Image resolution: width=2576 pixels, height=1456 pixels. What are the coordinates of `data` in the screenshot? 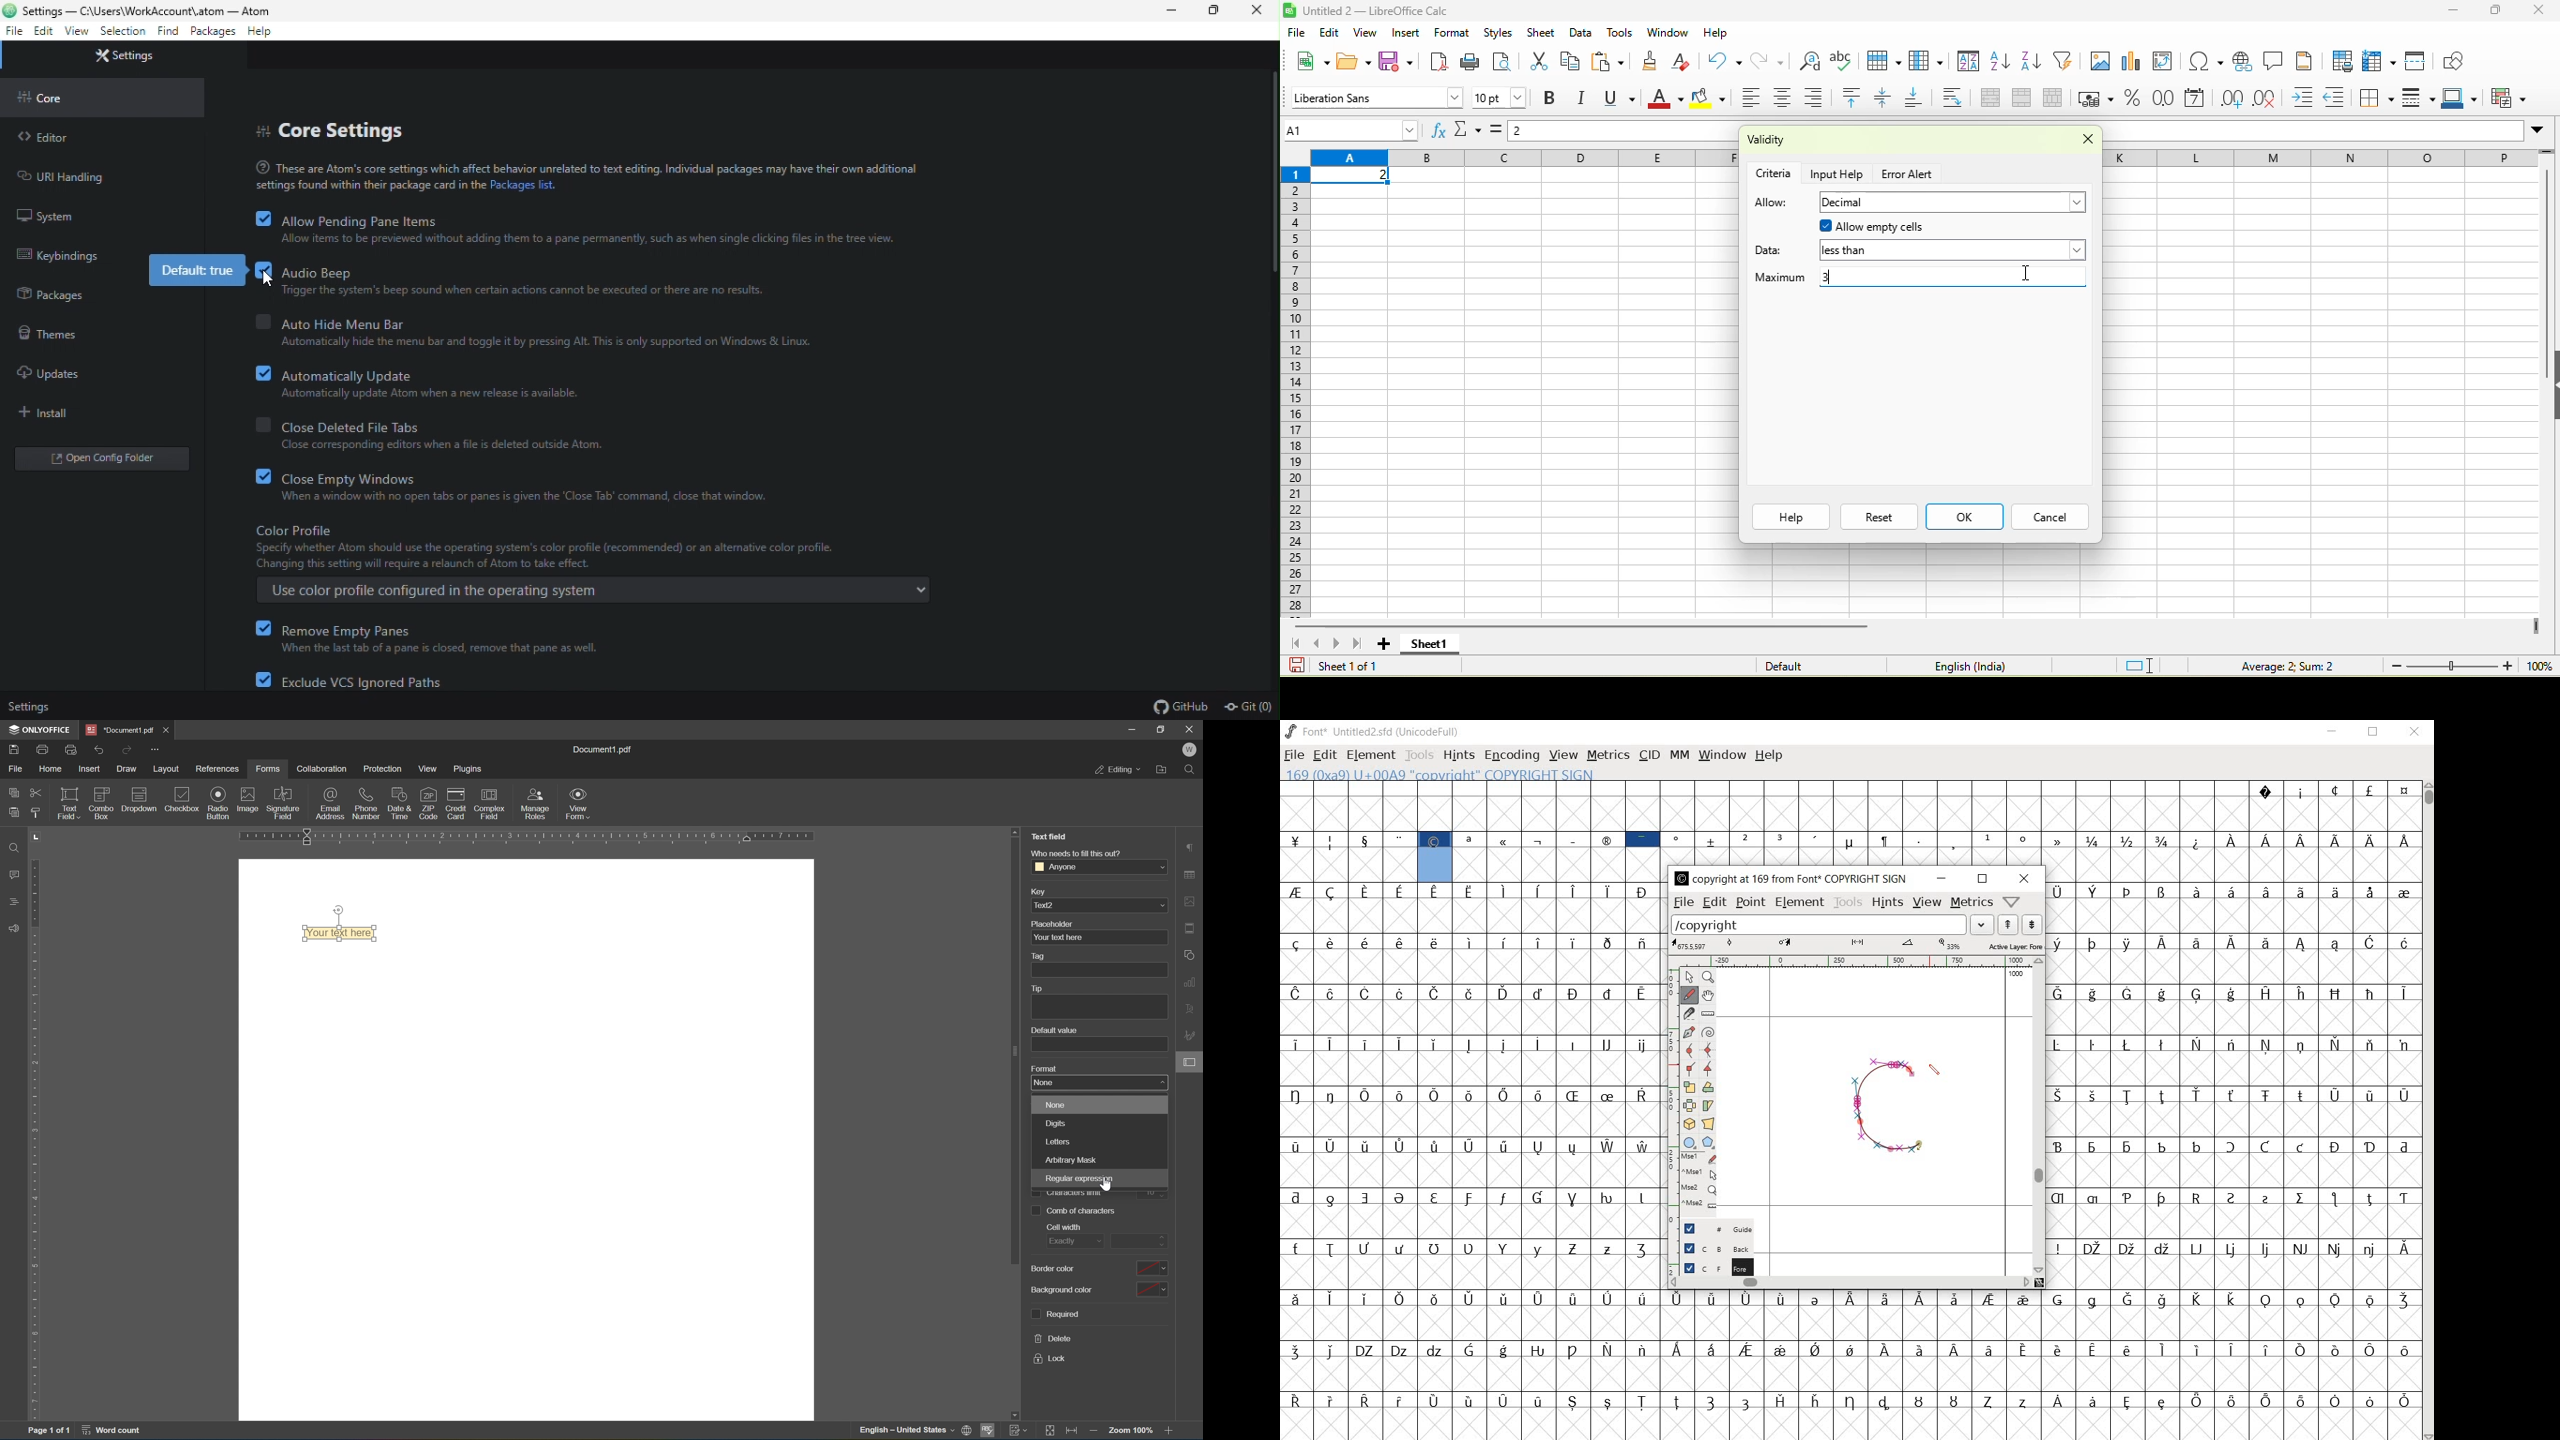 It's located at (1581, 32).